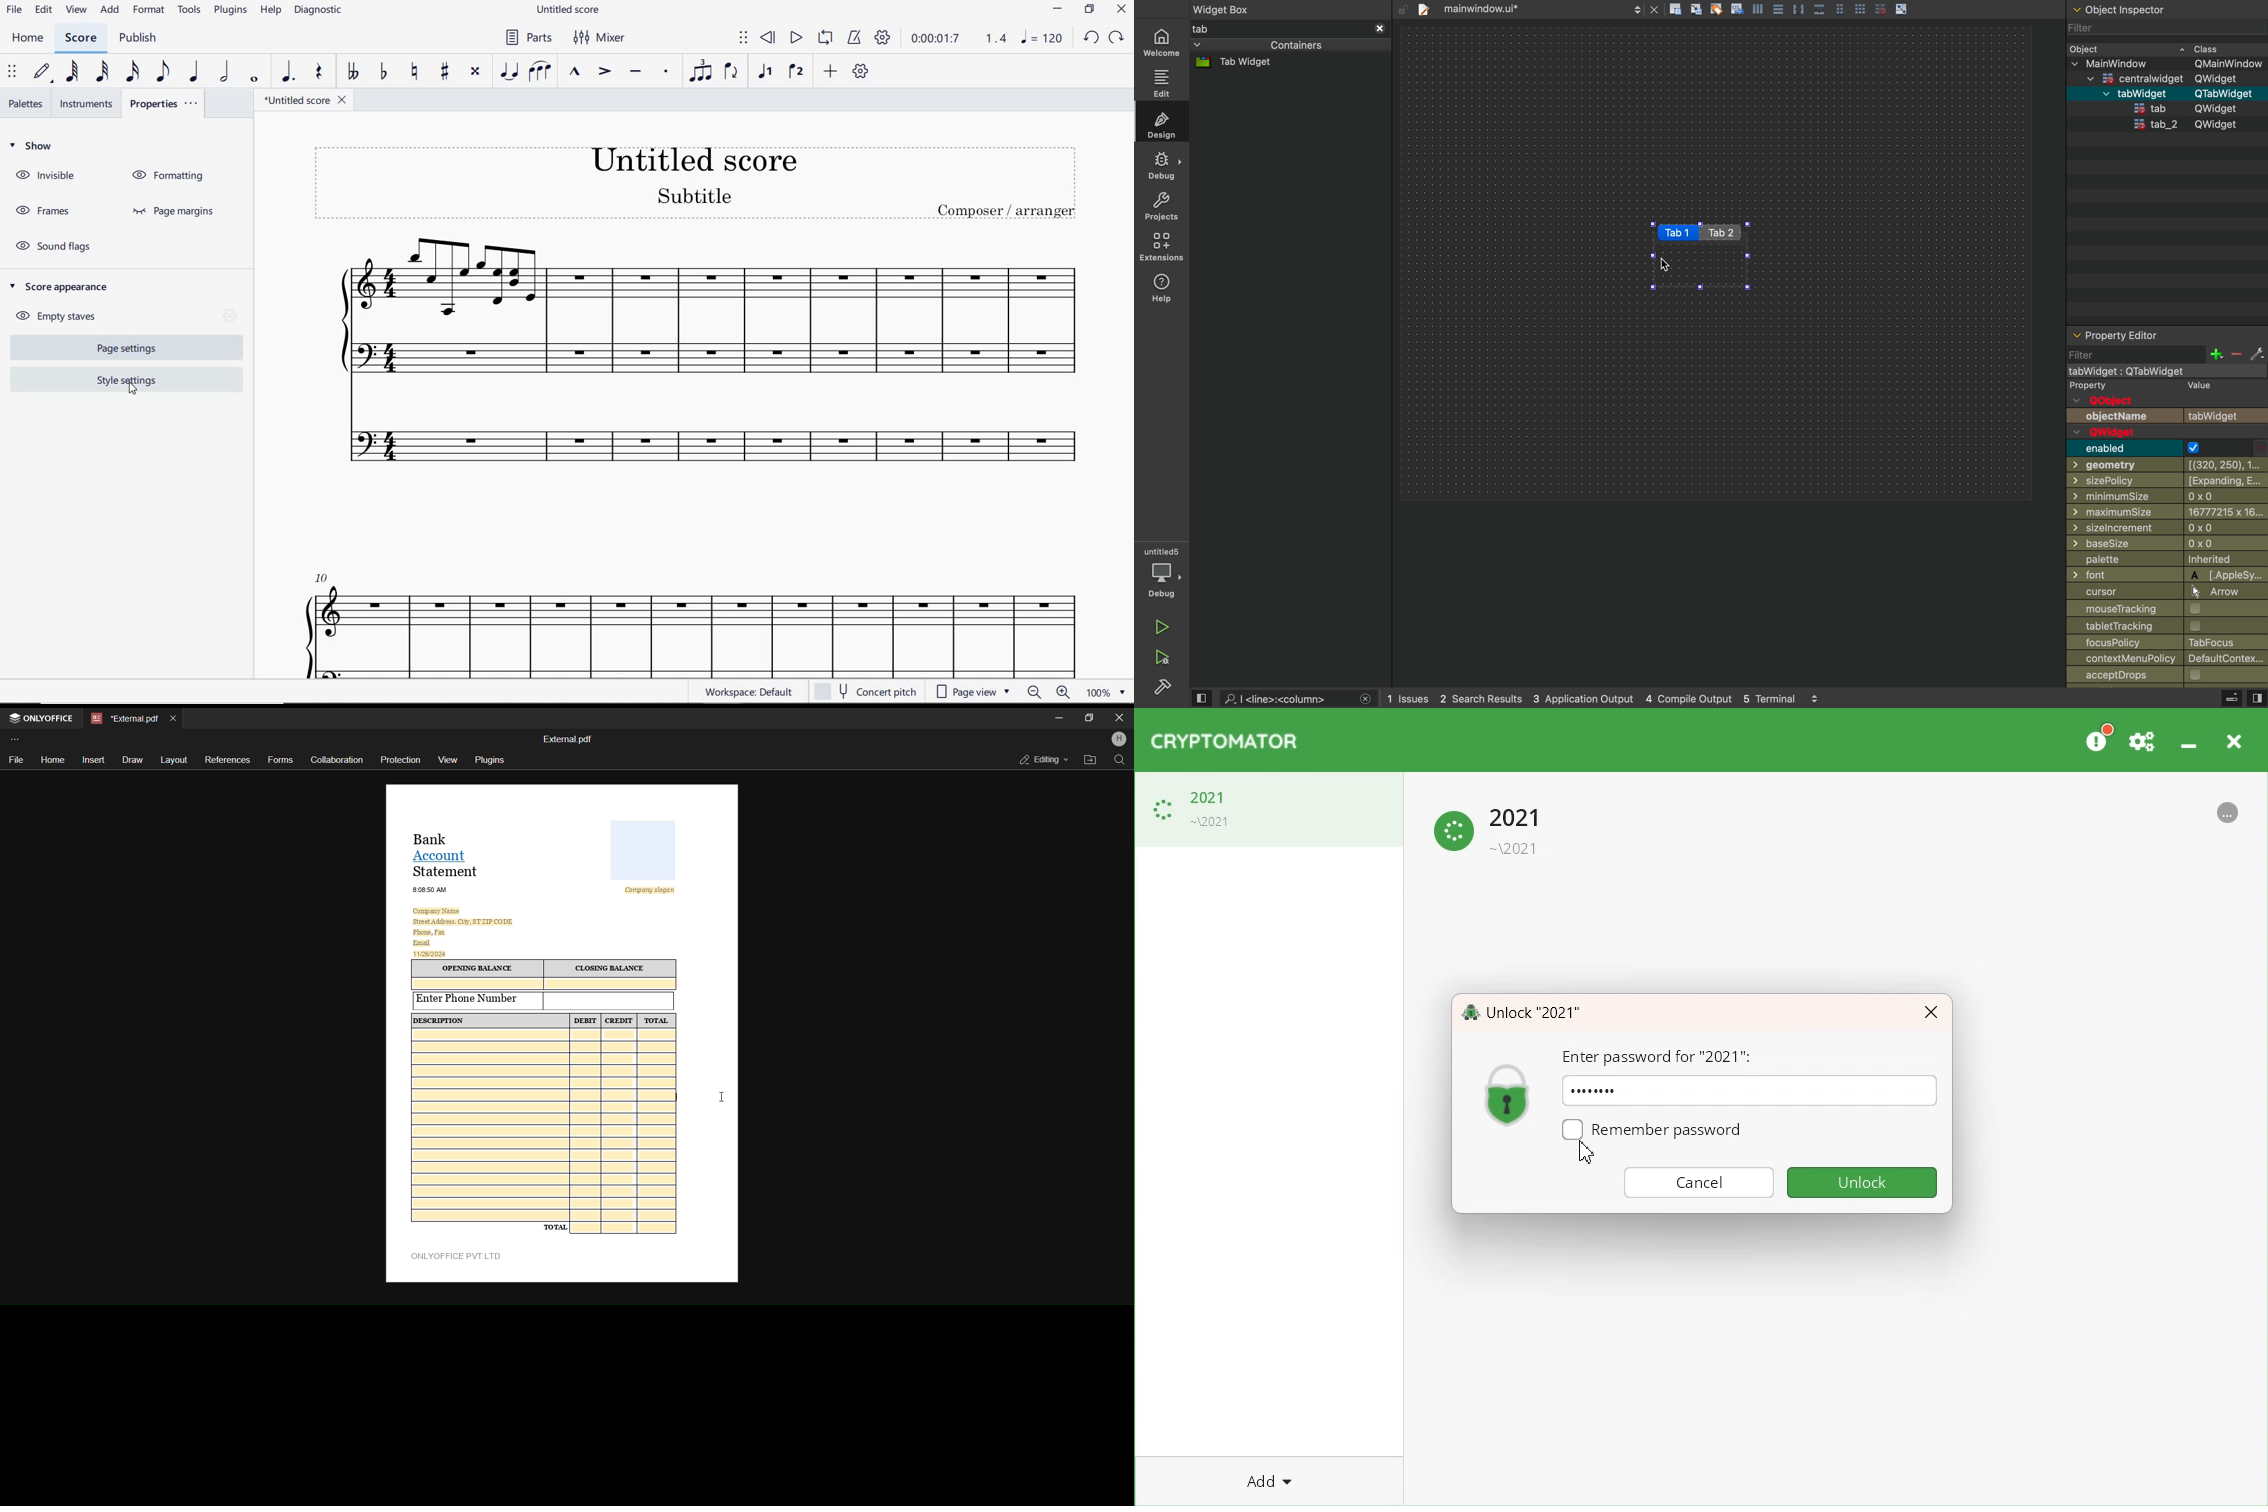 Image resolution: width=2268 pixels, height=1512 pixels. What do you see at coordinates (1860, 8) in the screenshot?
I see `grid view large` at bounding box center [1860, 8].